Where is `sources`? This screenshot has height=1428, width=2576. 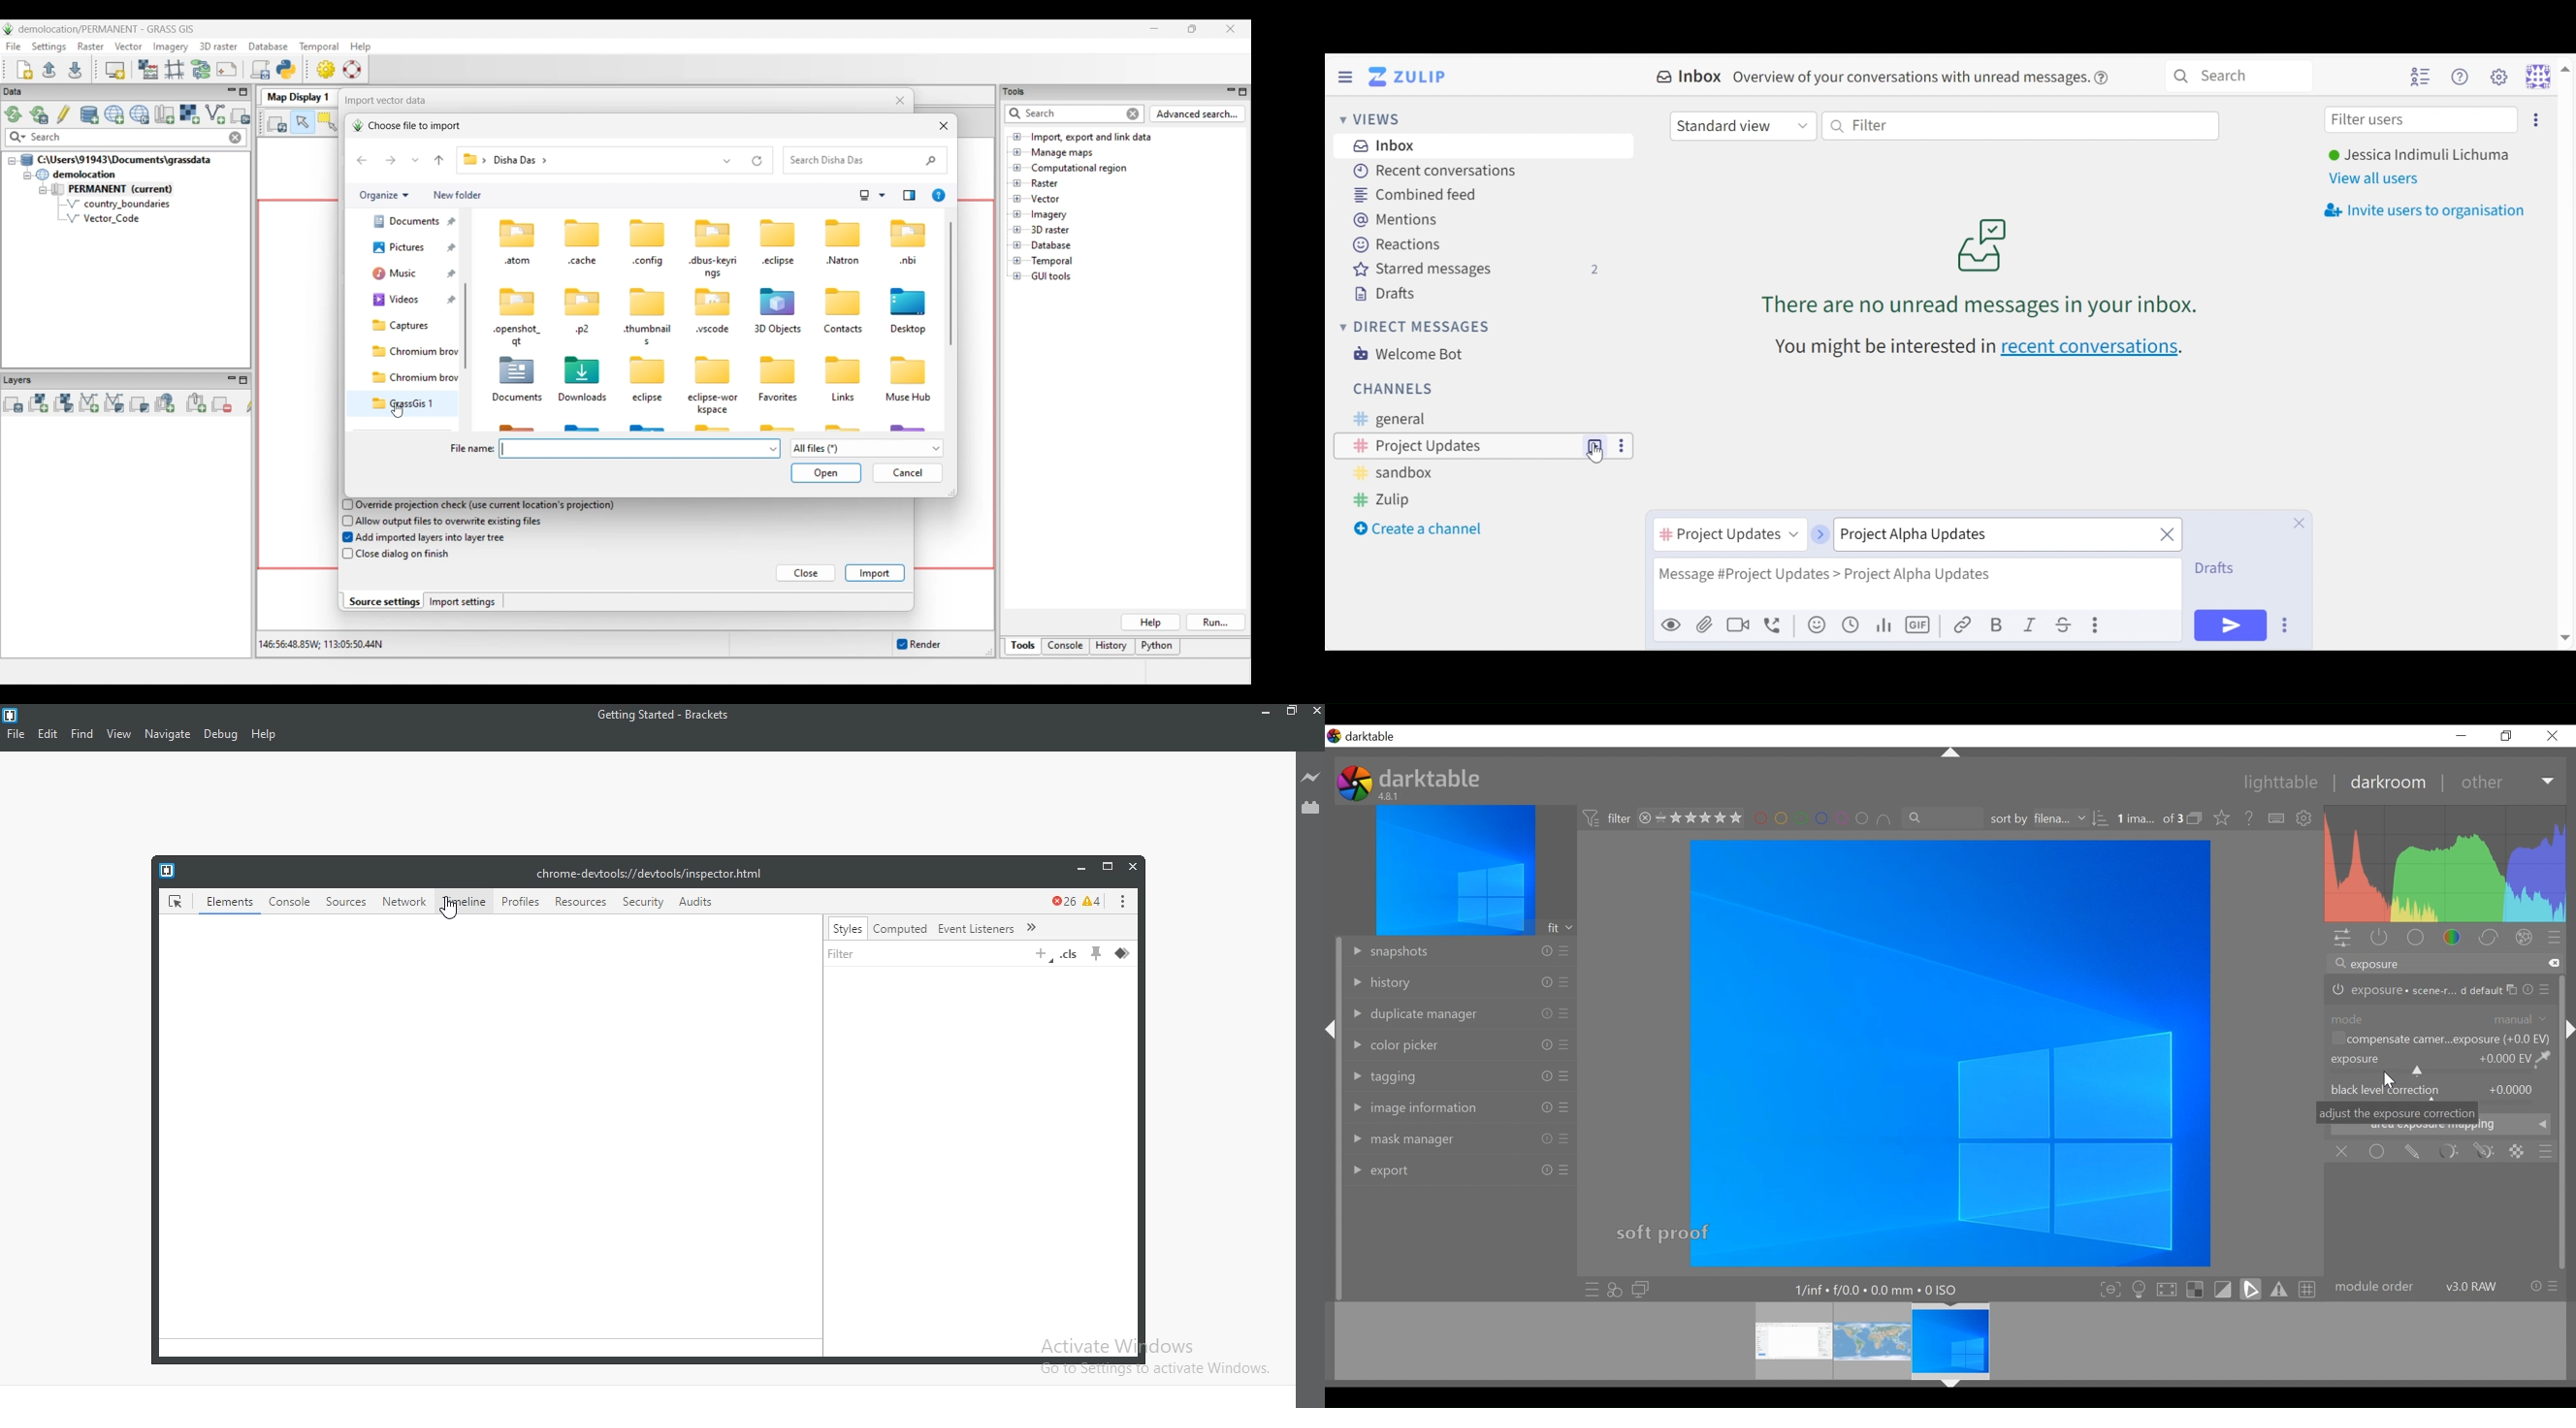
sources is located at coordinates (346, 901).